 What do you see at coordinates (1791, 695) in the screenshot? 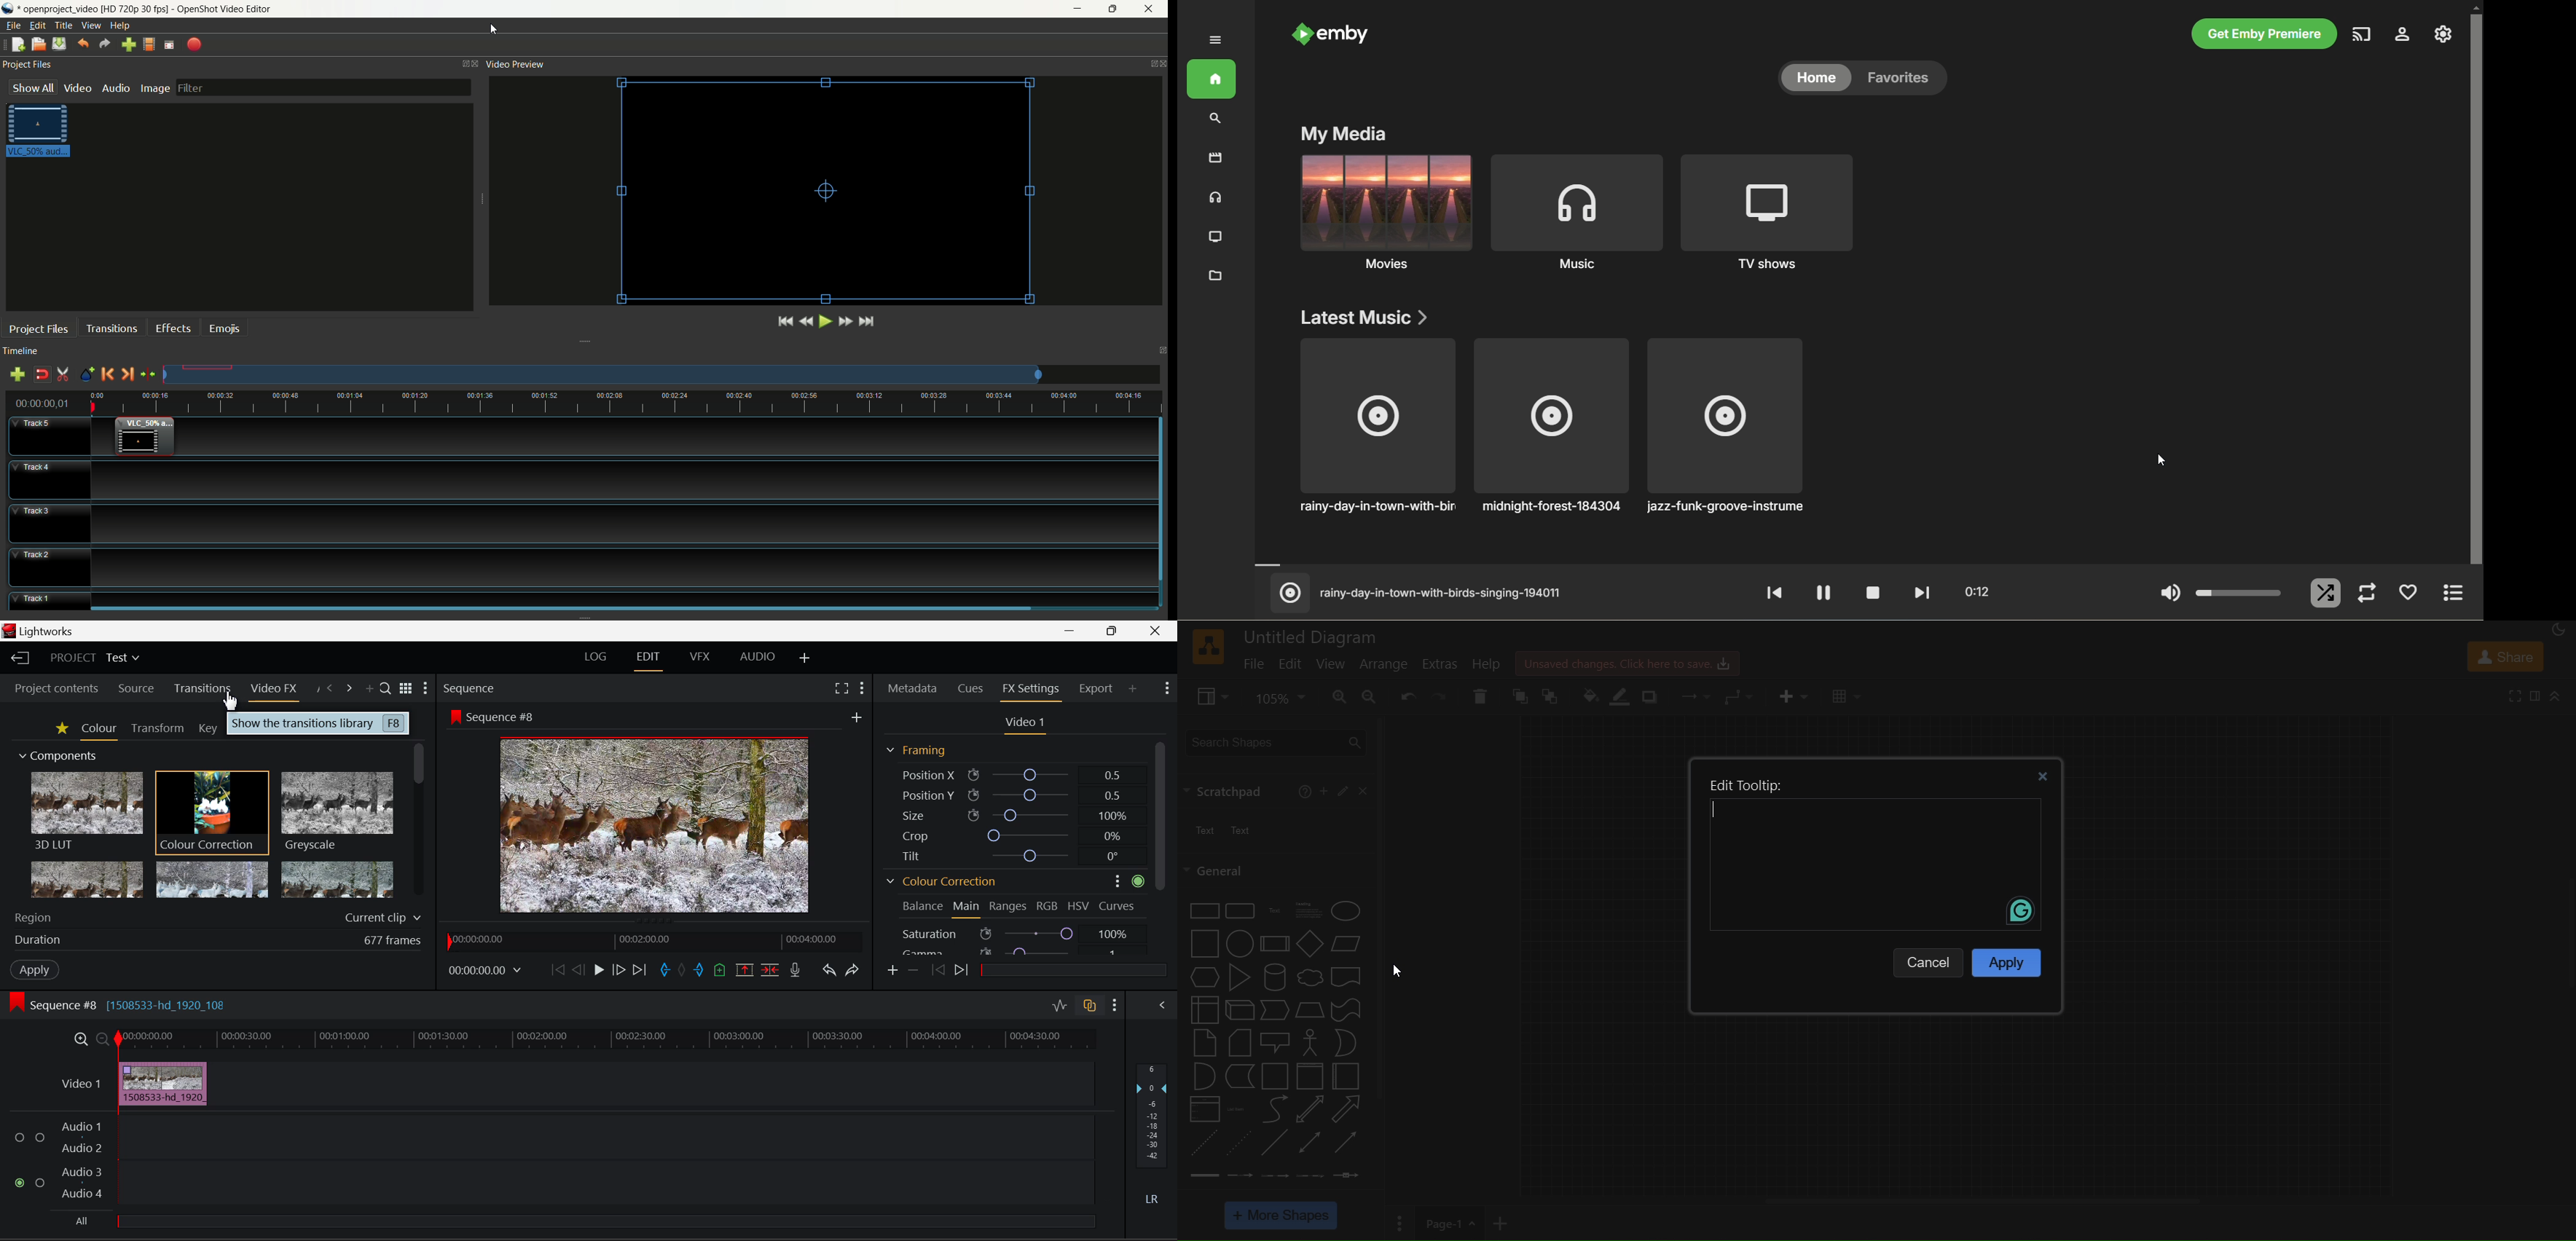
I see `insert` at bounding box center [1791, 695].